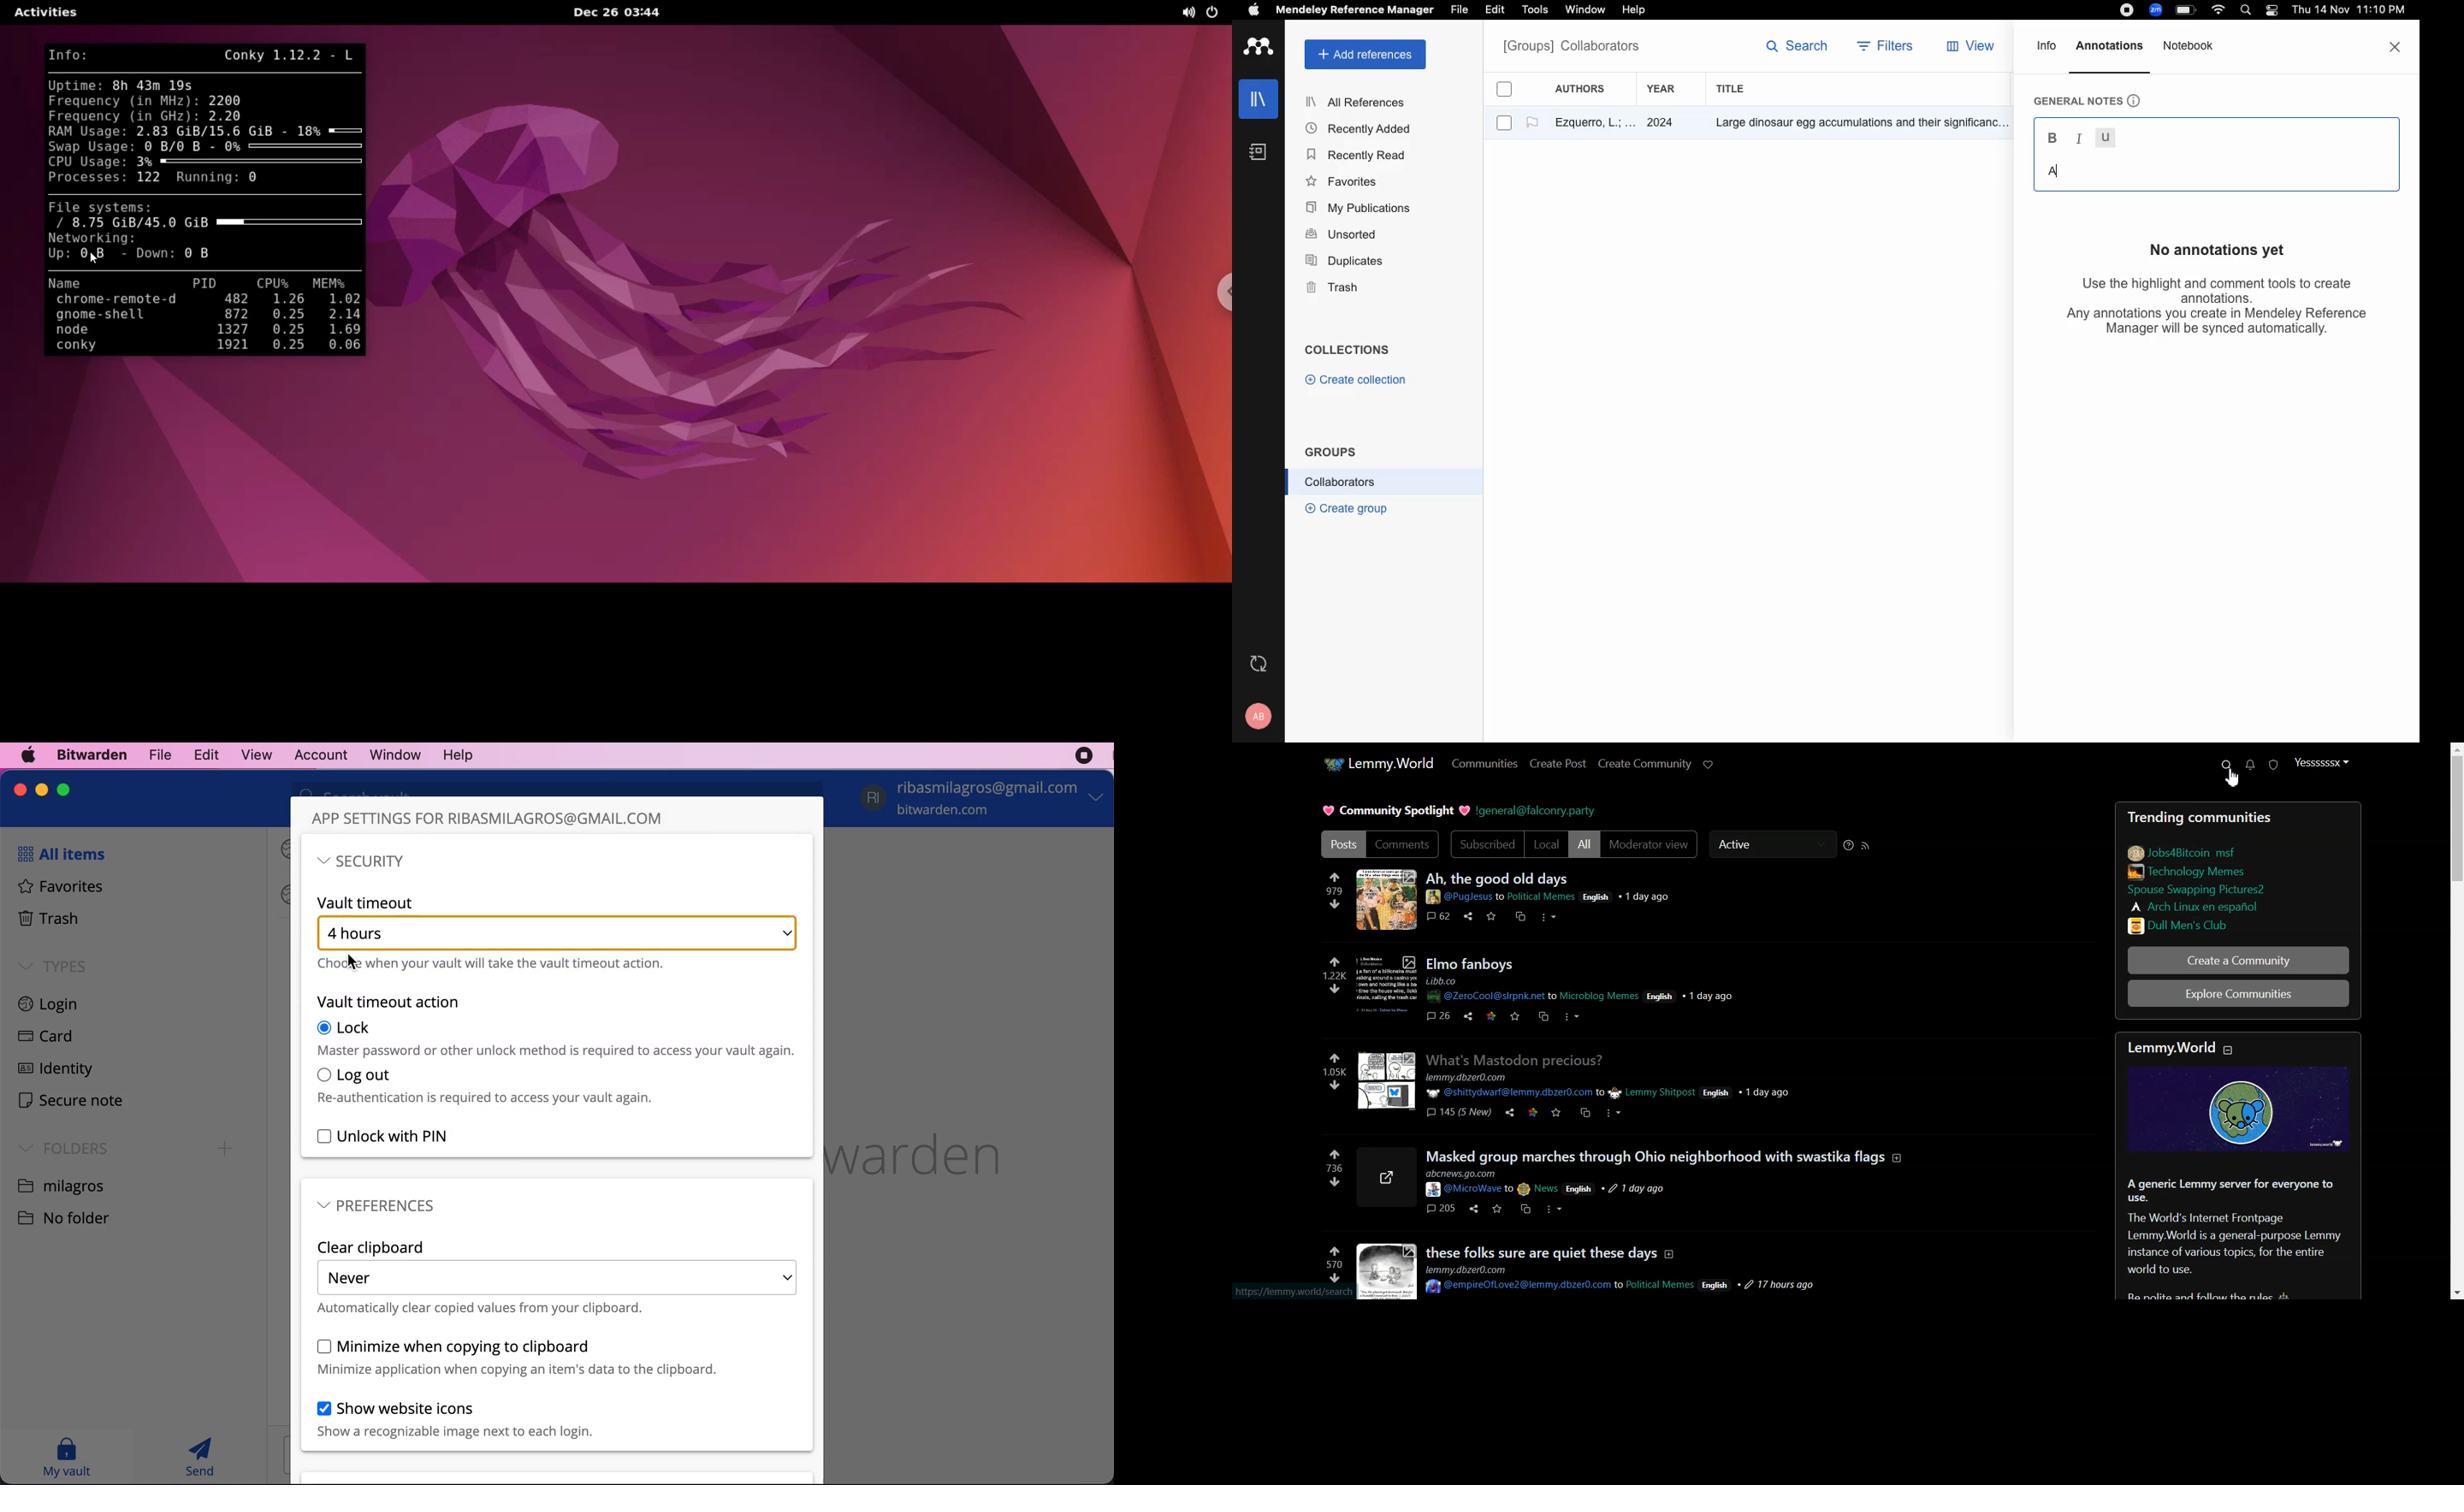 The width and height of the screenshot is (2464, 1512). Describe the element at coordinates (1632, 11) in the screenshot. I see `Help` at that location.